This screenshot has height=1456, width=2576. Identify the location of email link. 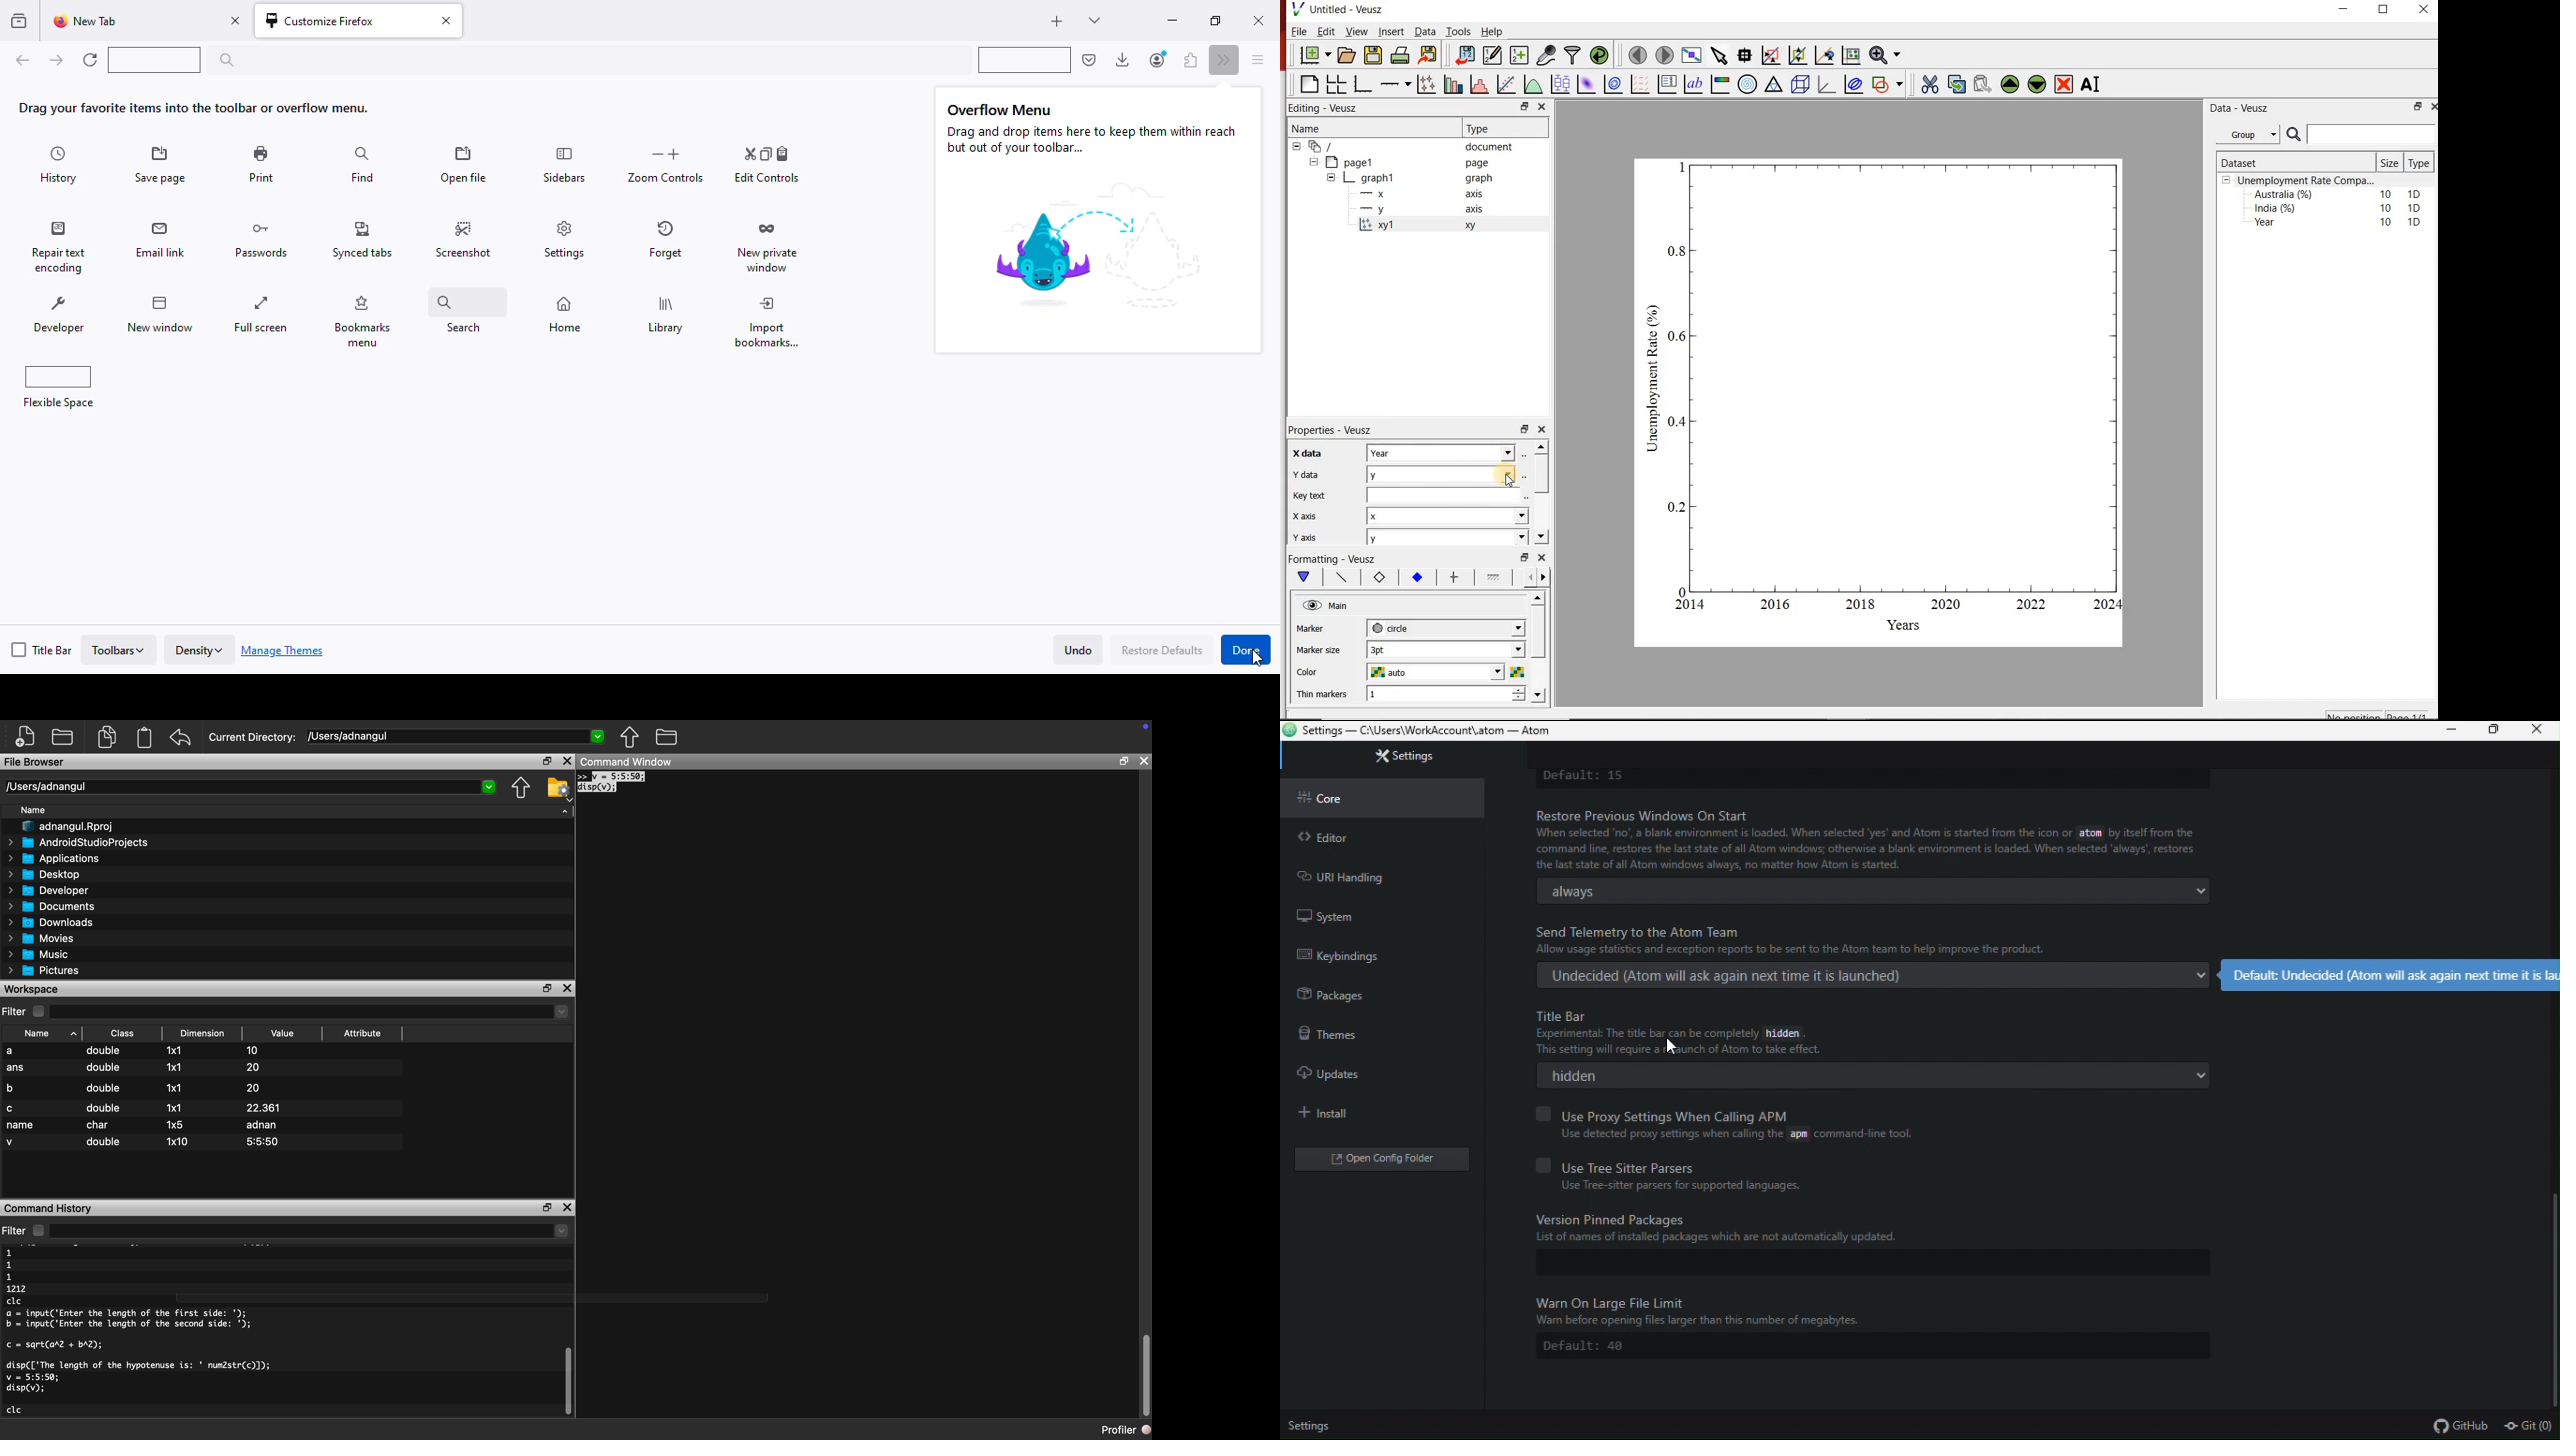
(159, 240).